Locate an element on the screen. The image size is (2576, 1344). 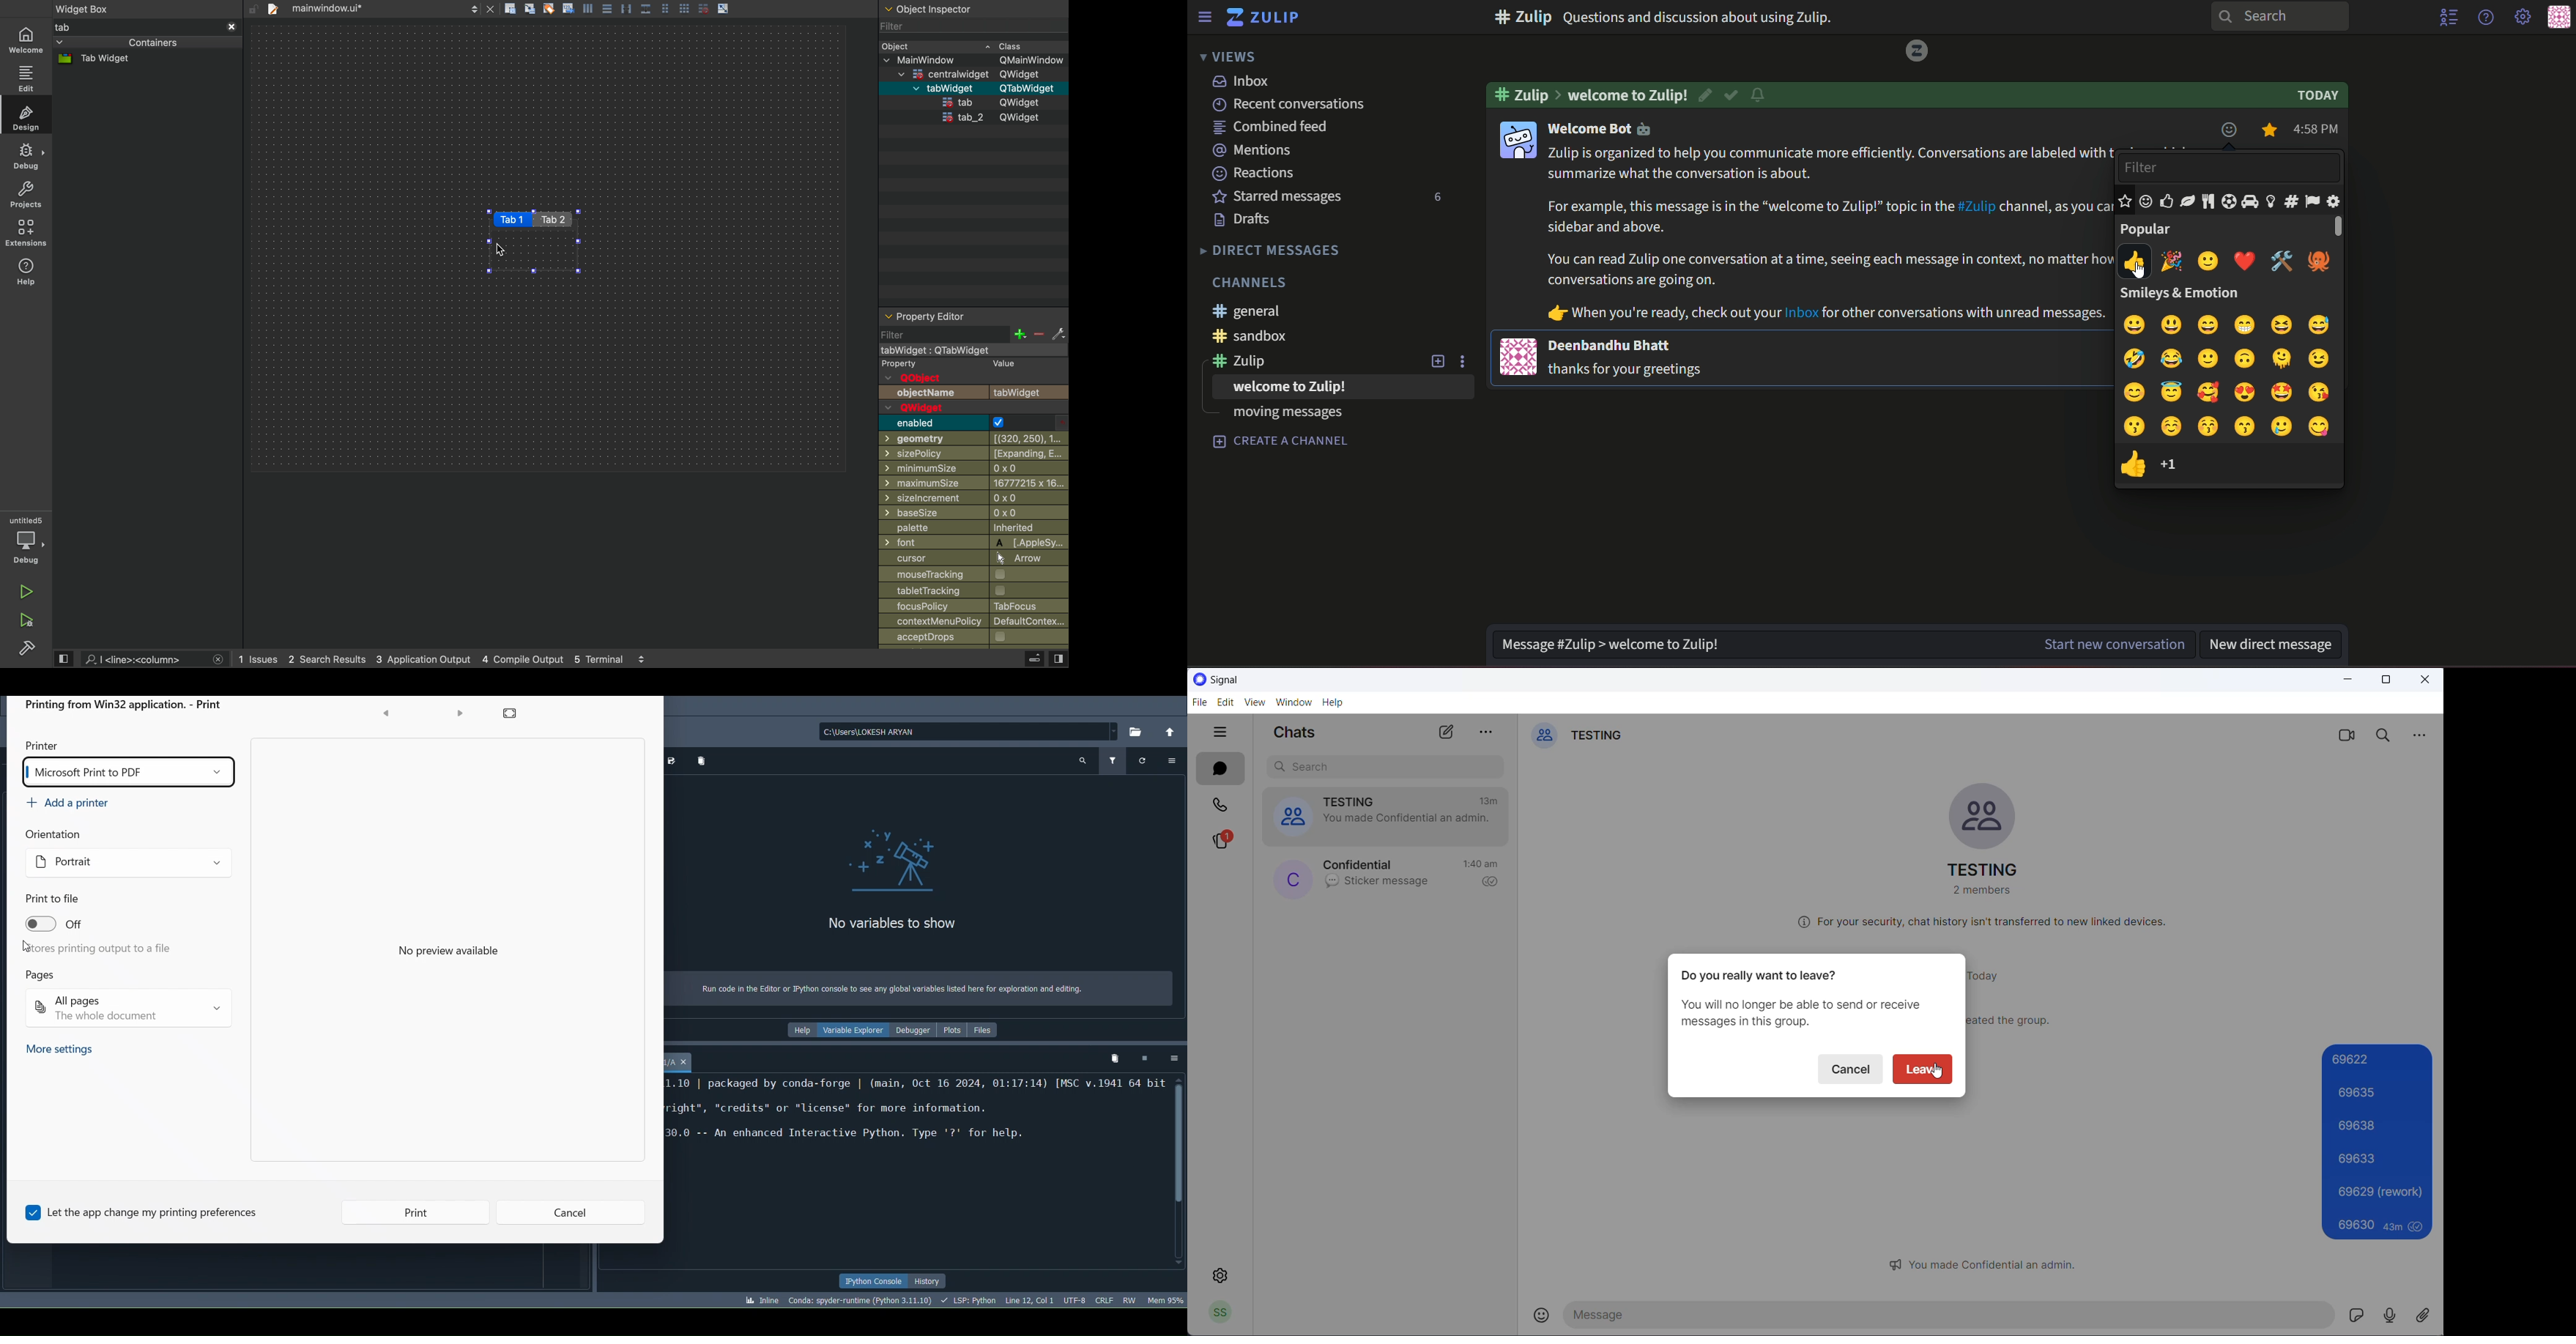
IPython console is located at coordinates (869, 1281).